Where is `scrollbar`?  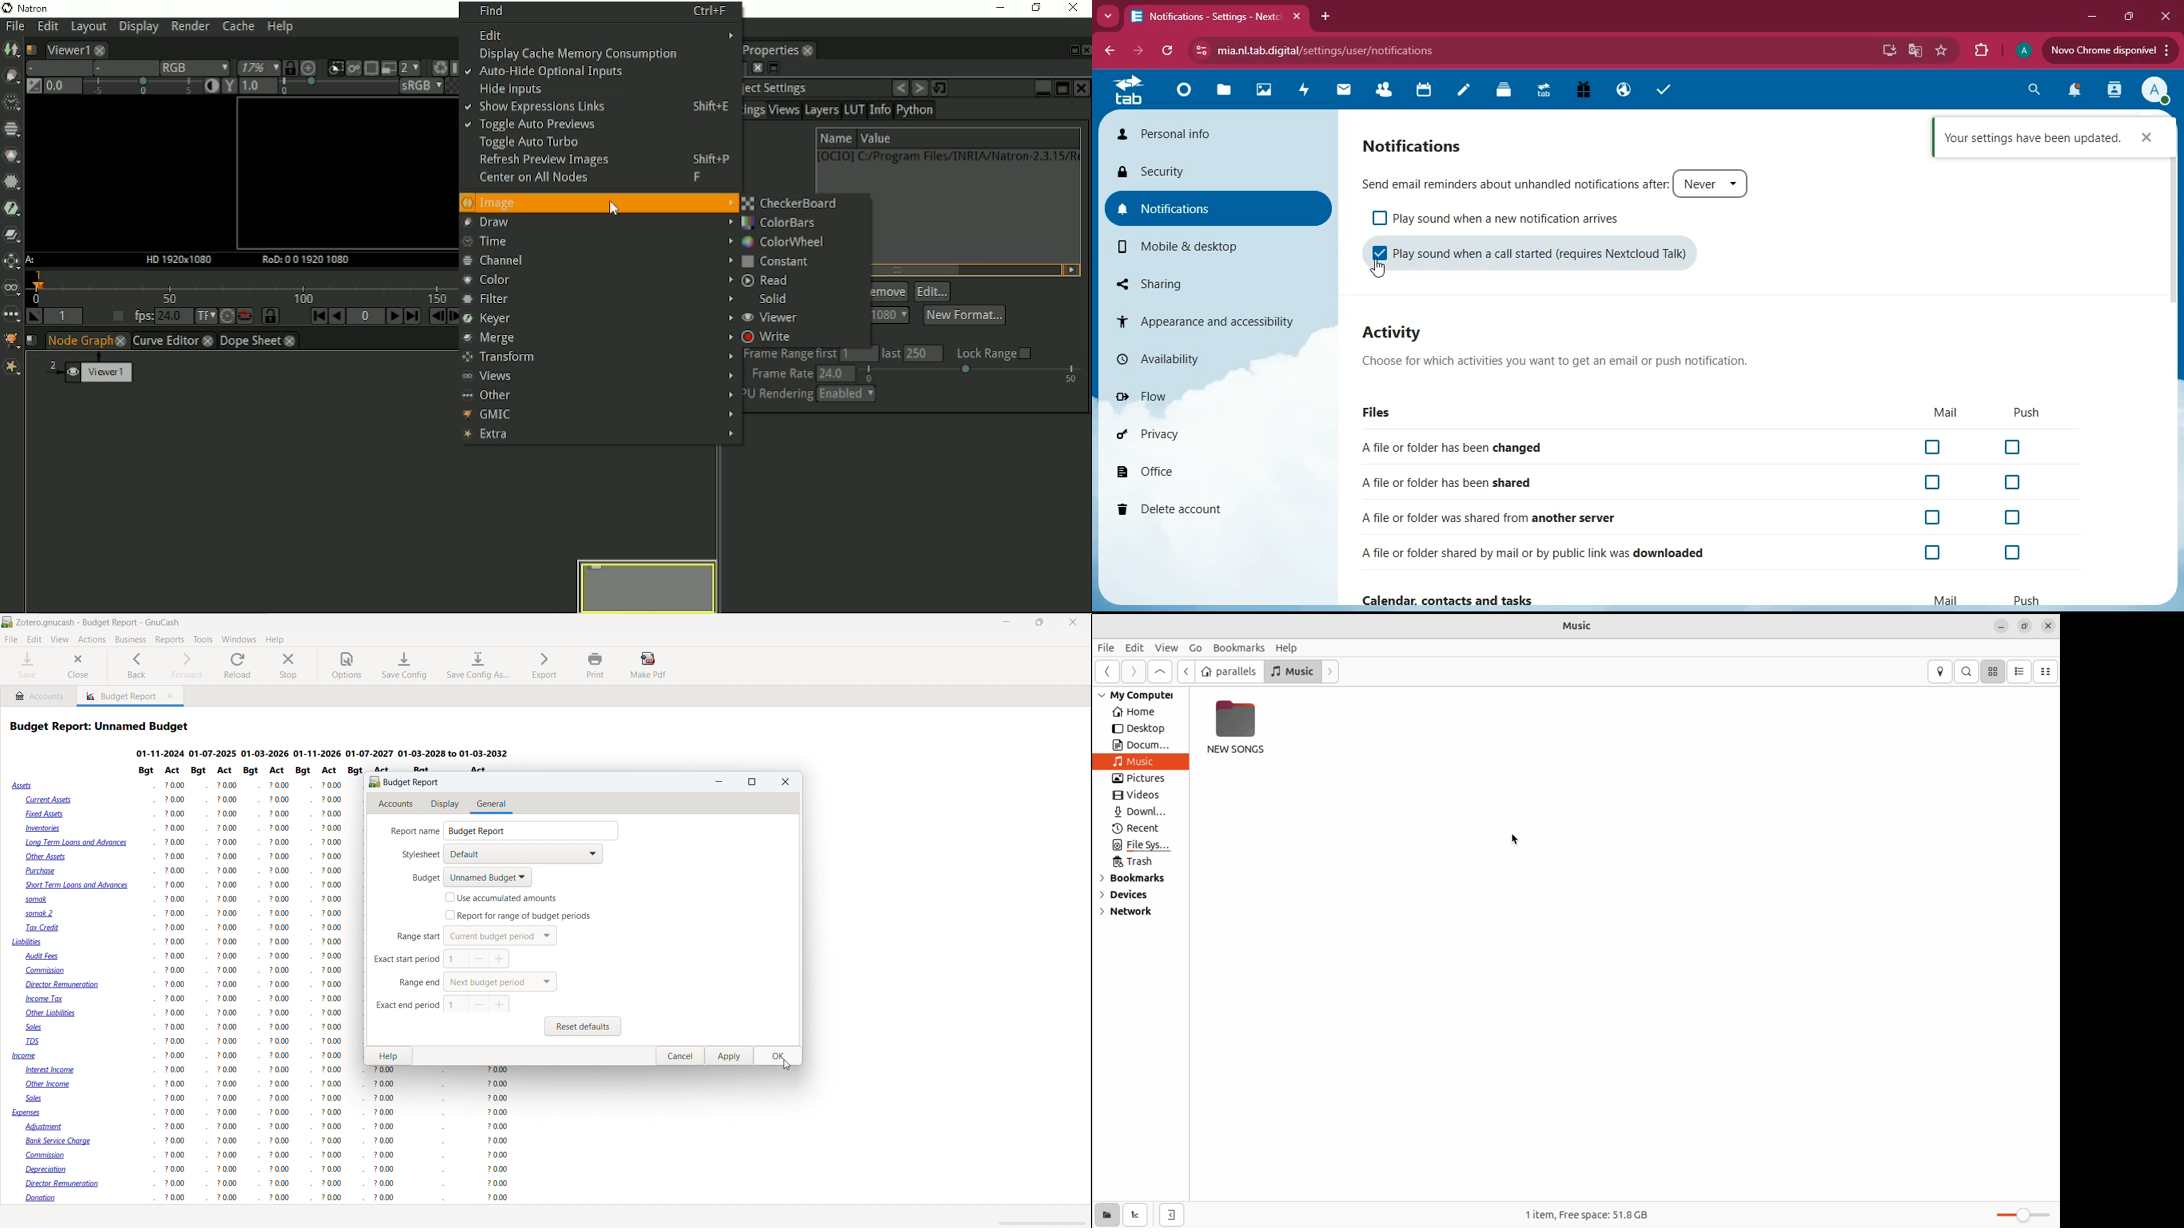 scrollbar is located at coordinates (791, 902).